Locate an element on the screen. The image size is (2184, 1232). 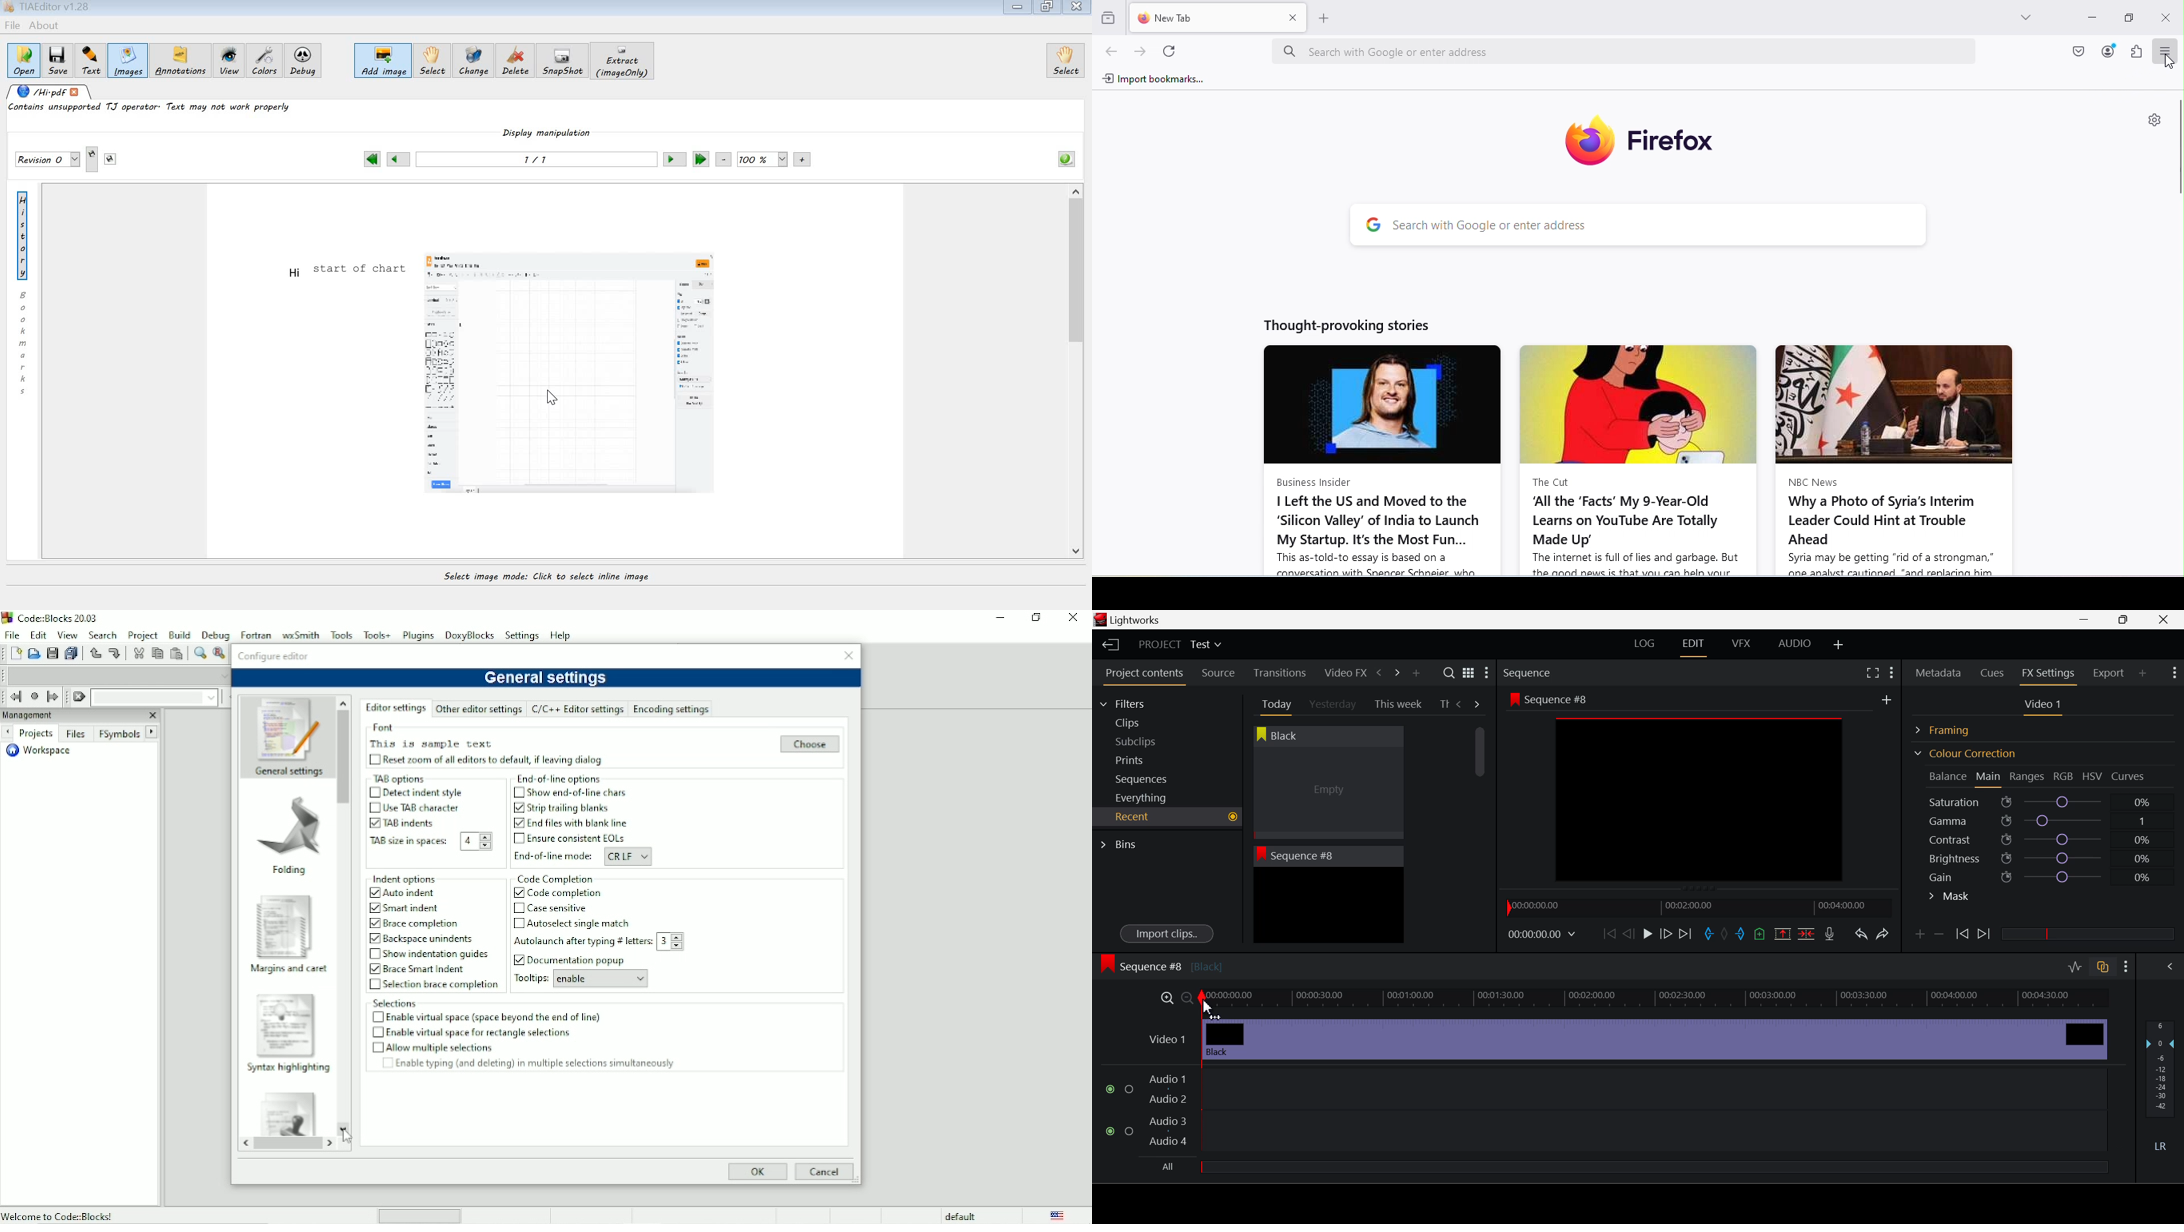
4 is located at coordinates (468, 842).